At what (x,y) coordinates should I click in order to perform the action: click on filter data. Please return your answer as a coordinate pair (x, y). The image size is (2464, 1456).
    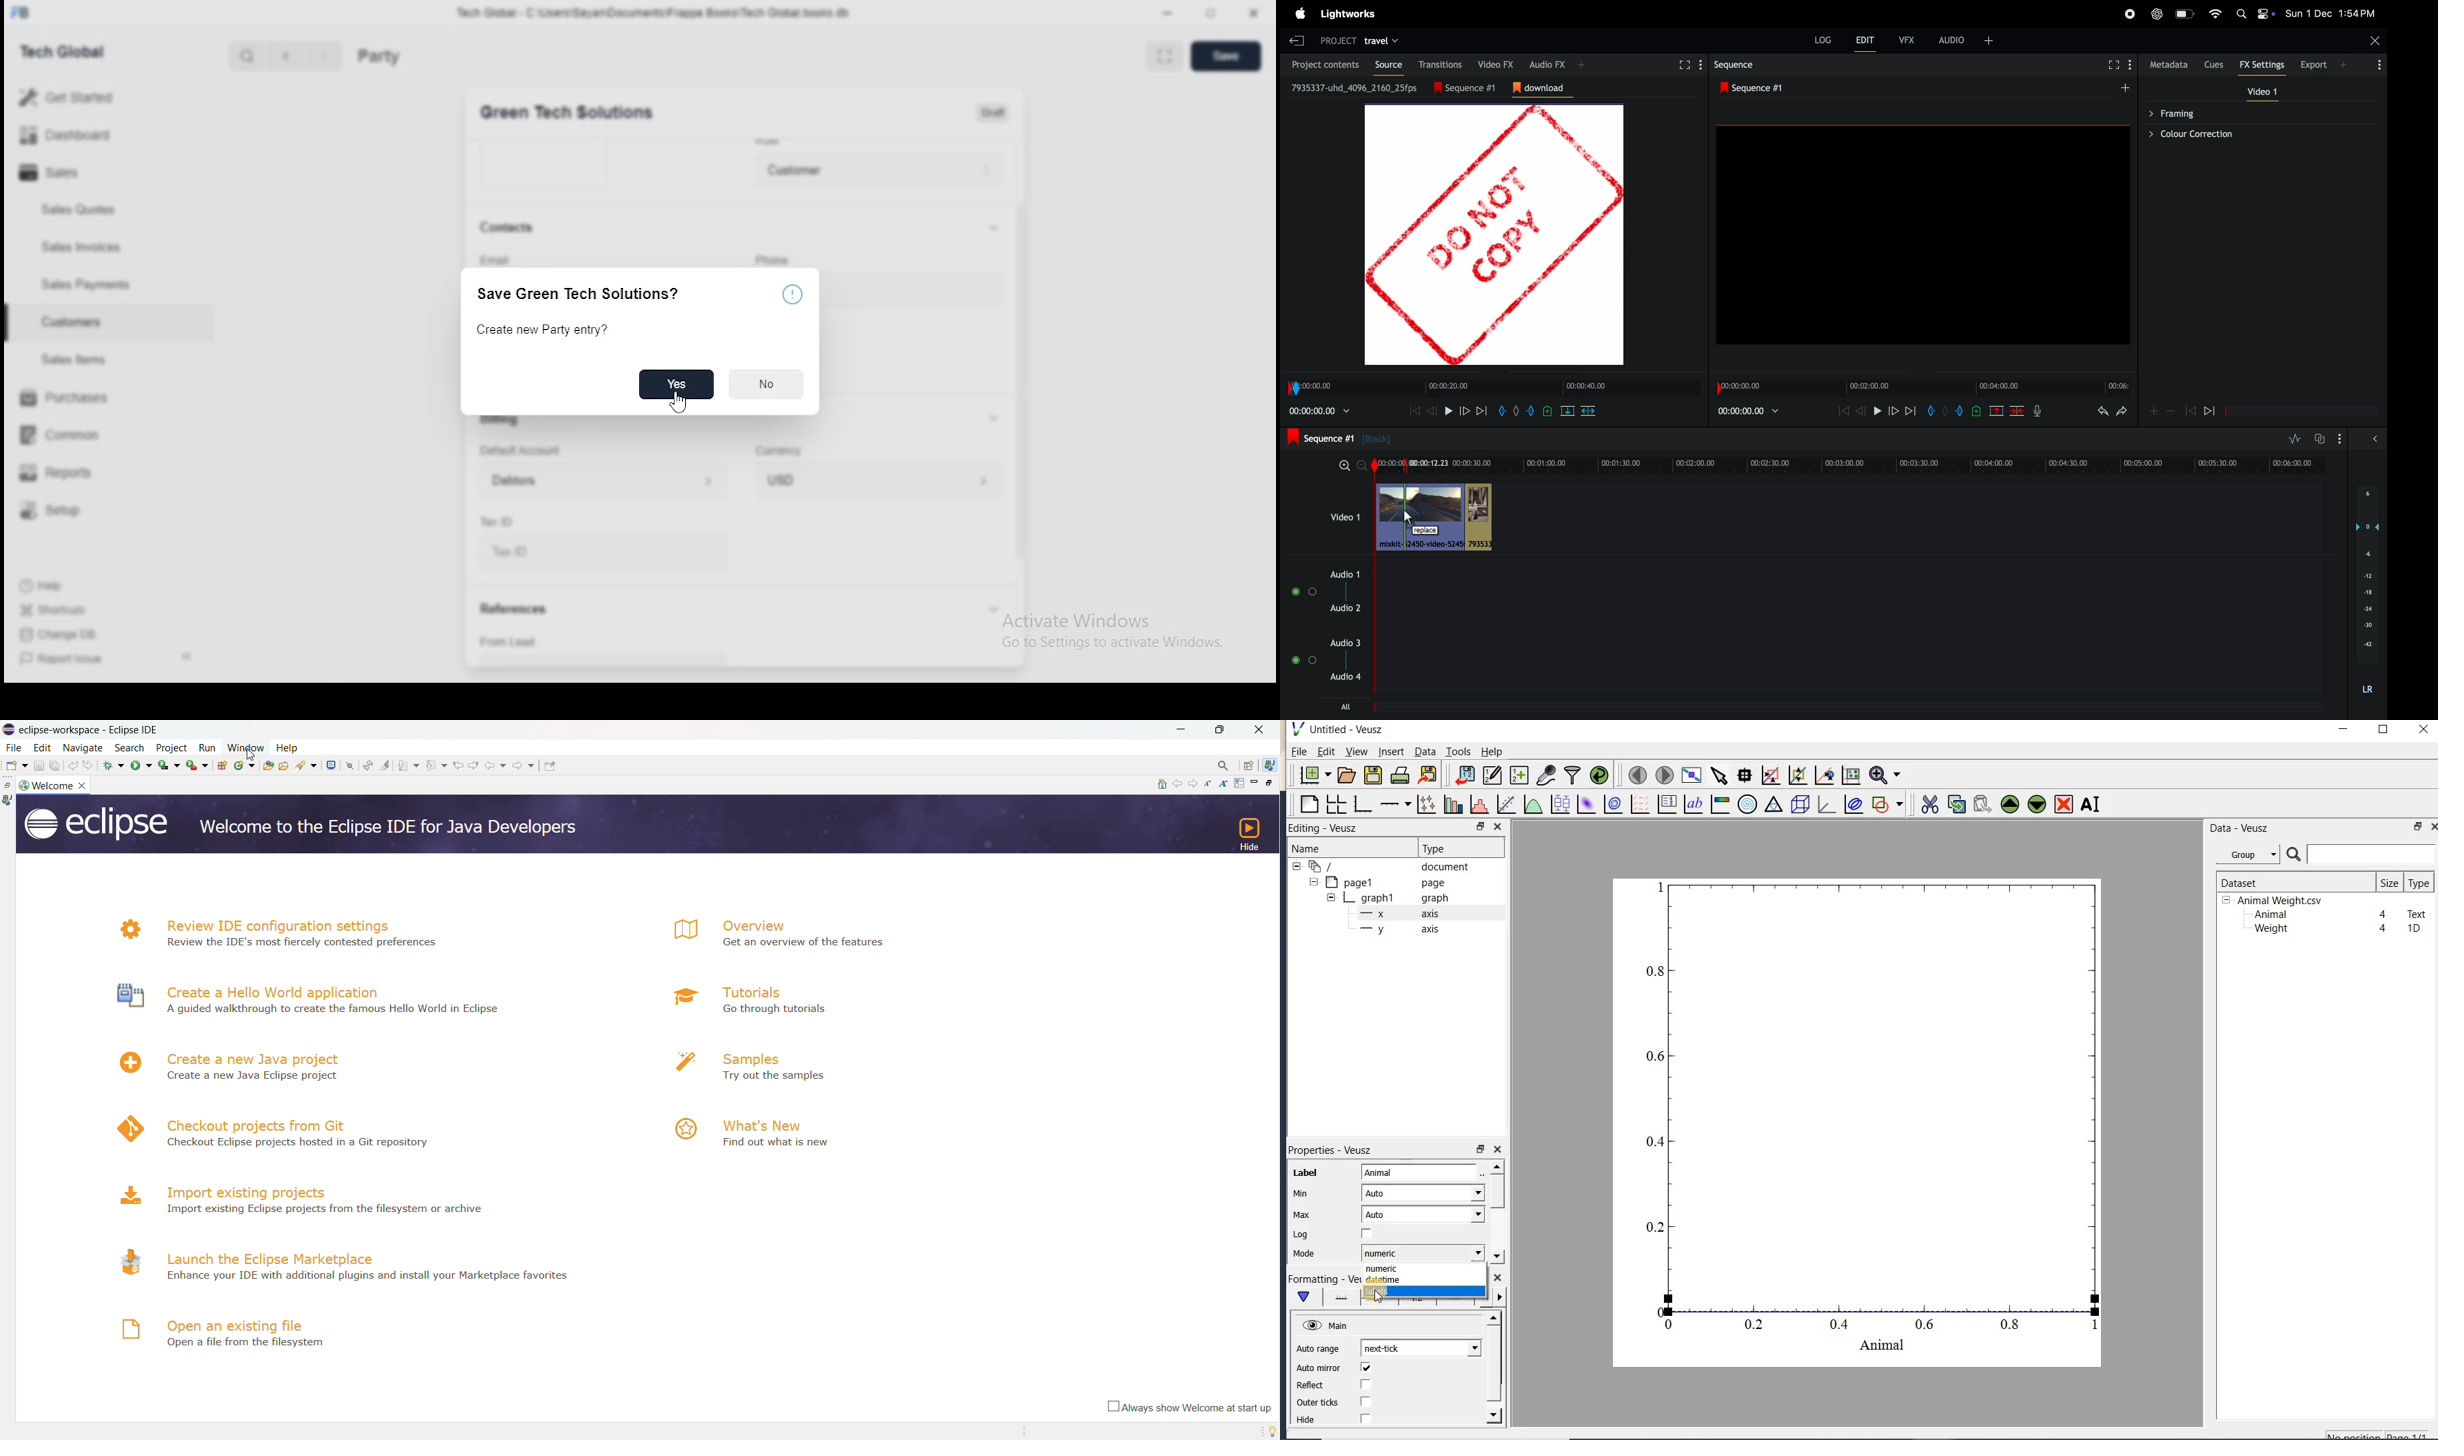
    Looking at the image, I should click on (1573, 774).